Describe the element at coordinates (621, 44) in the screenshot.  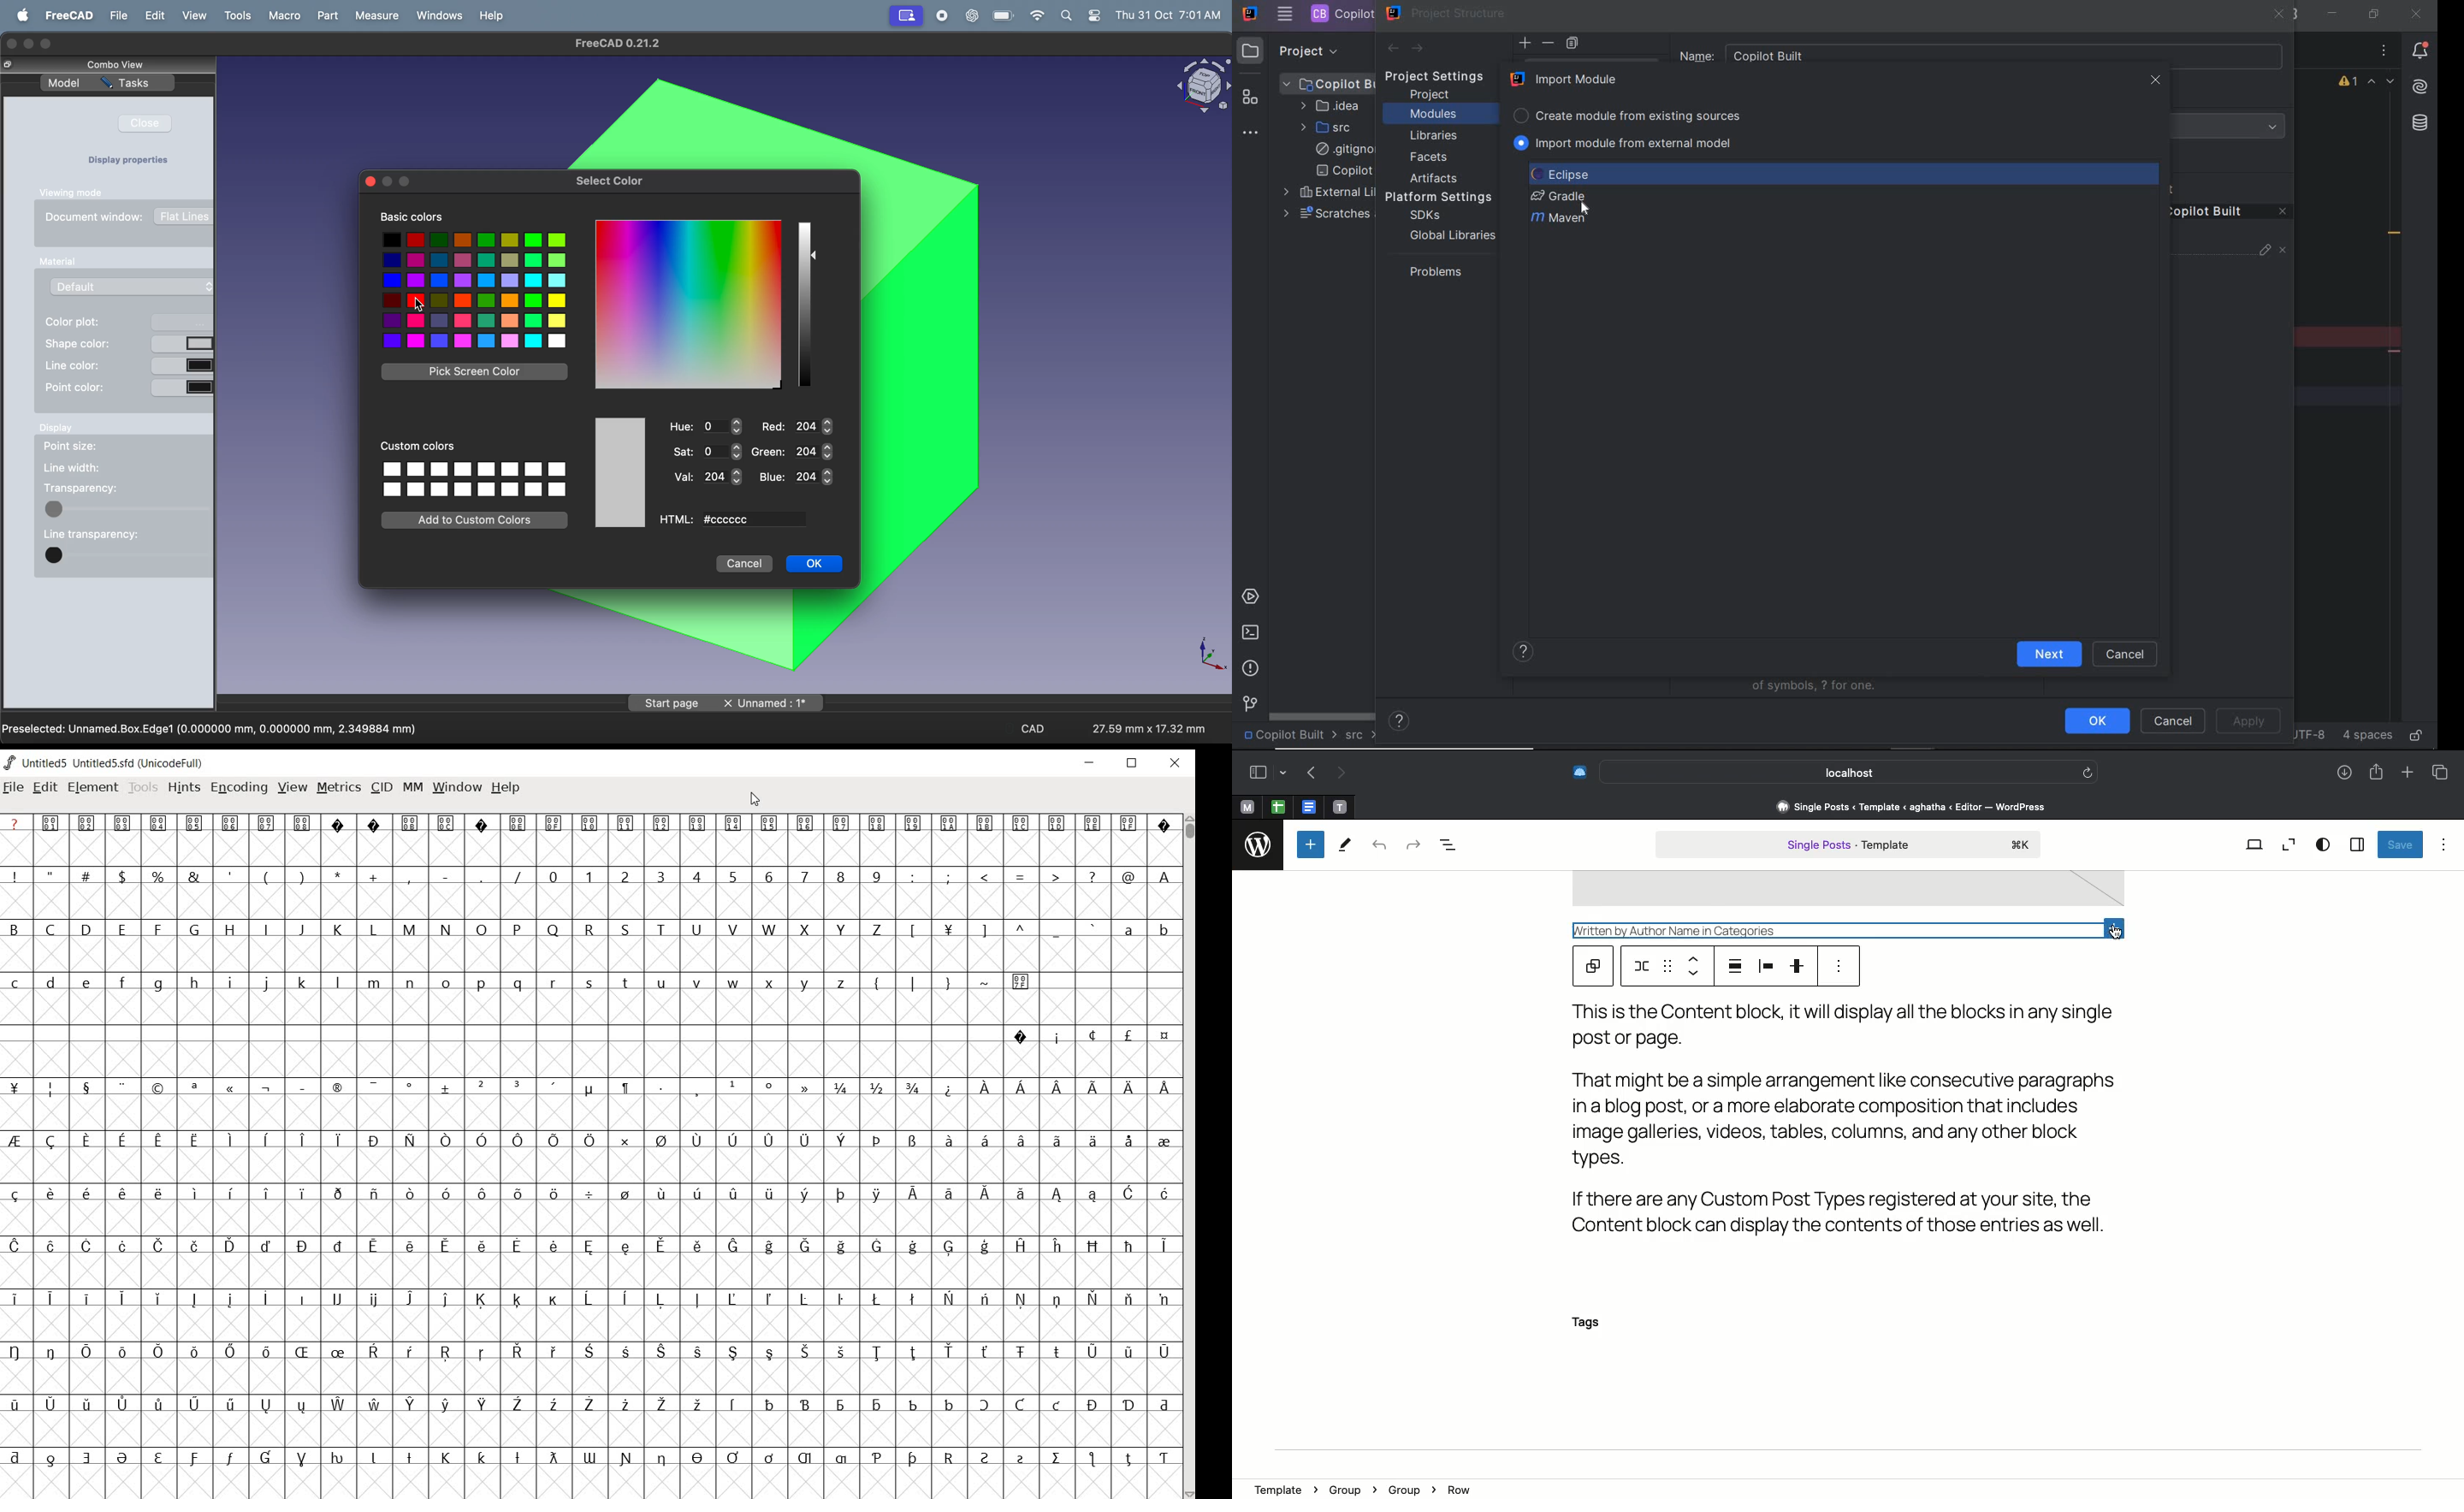
I see `free cad title` at that location.